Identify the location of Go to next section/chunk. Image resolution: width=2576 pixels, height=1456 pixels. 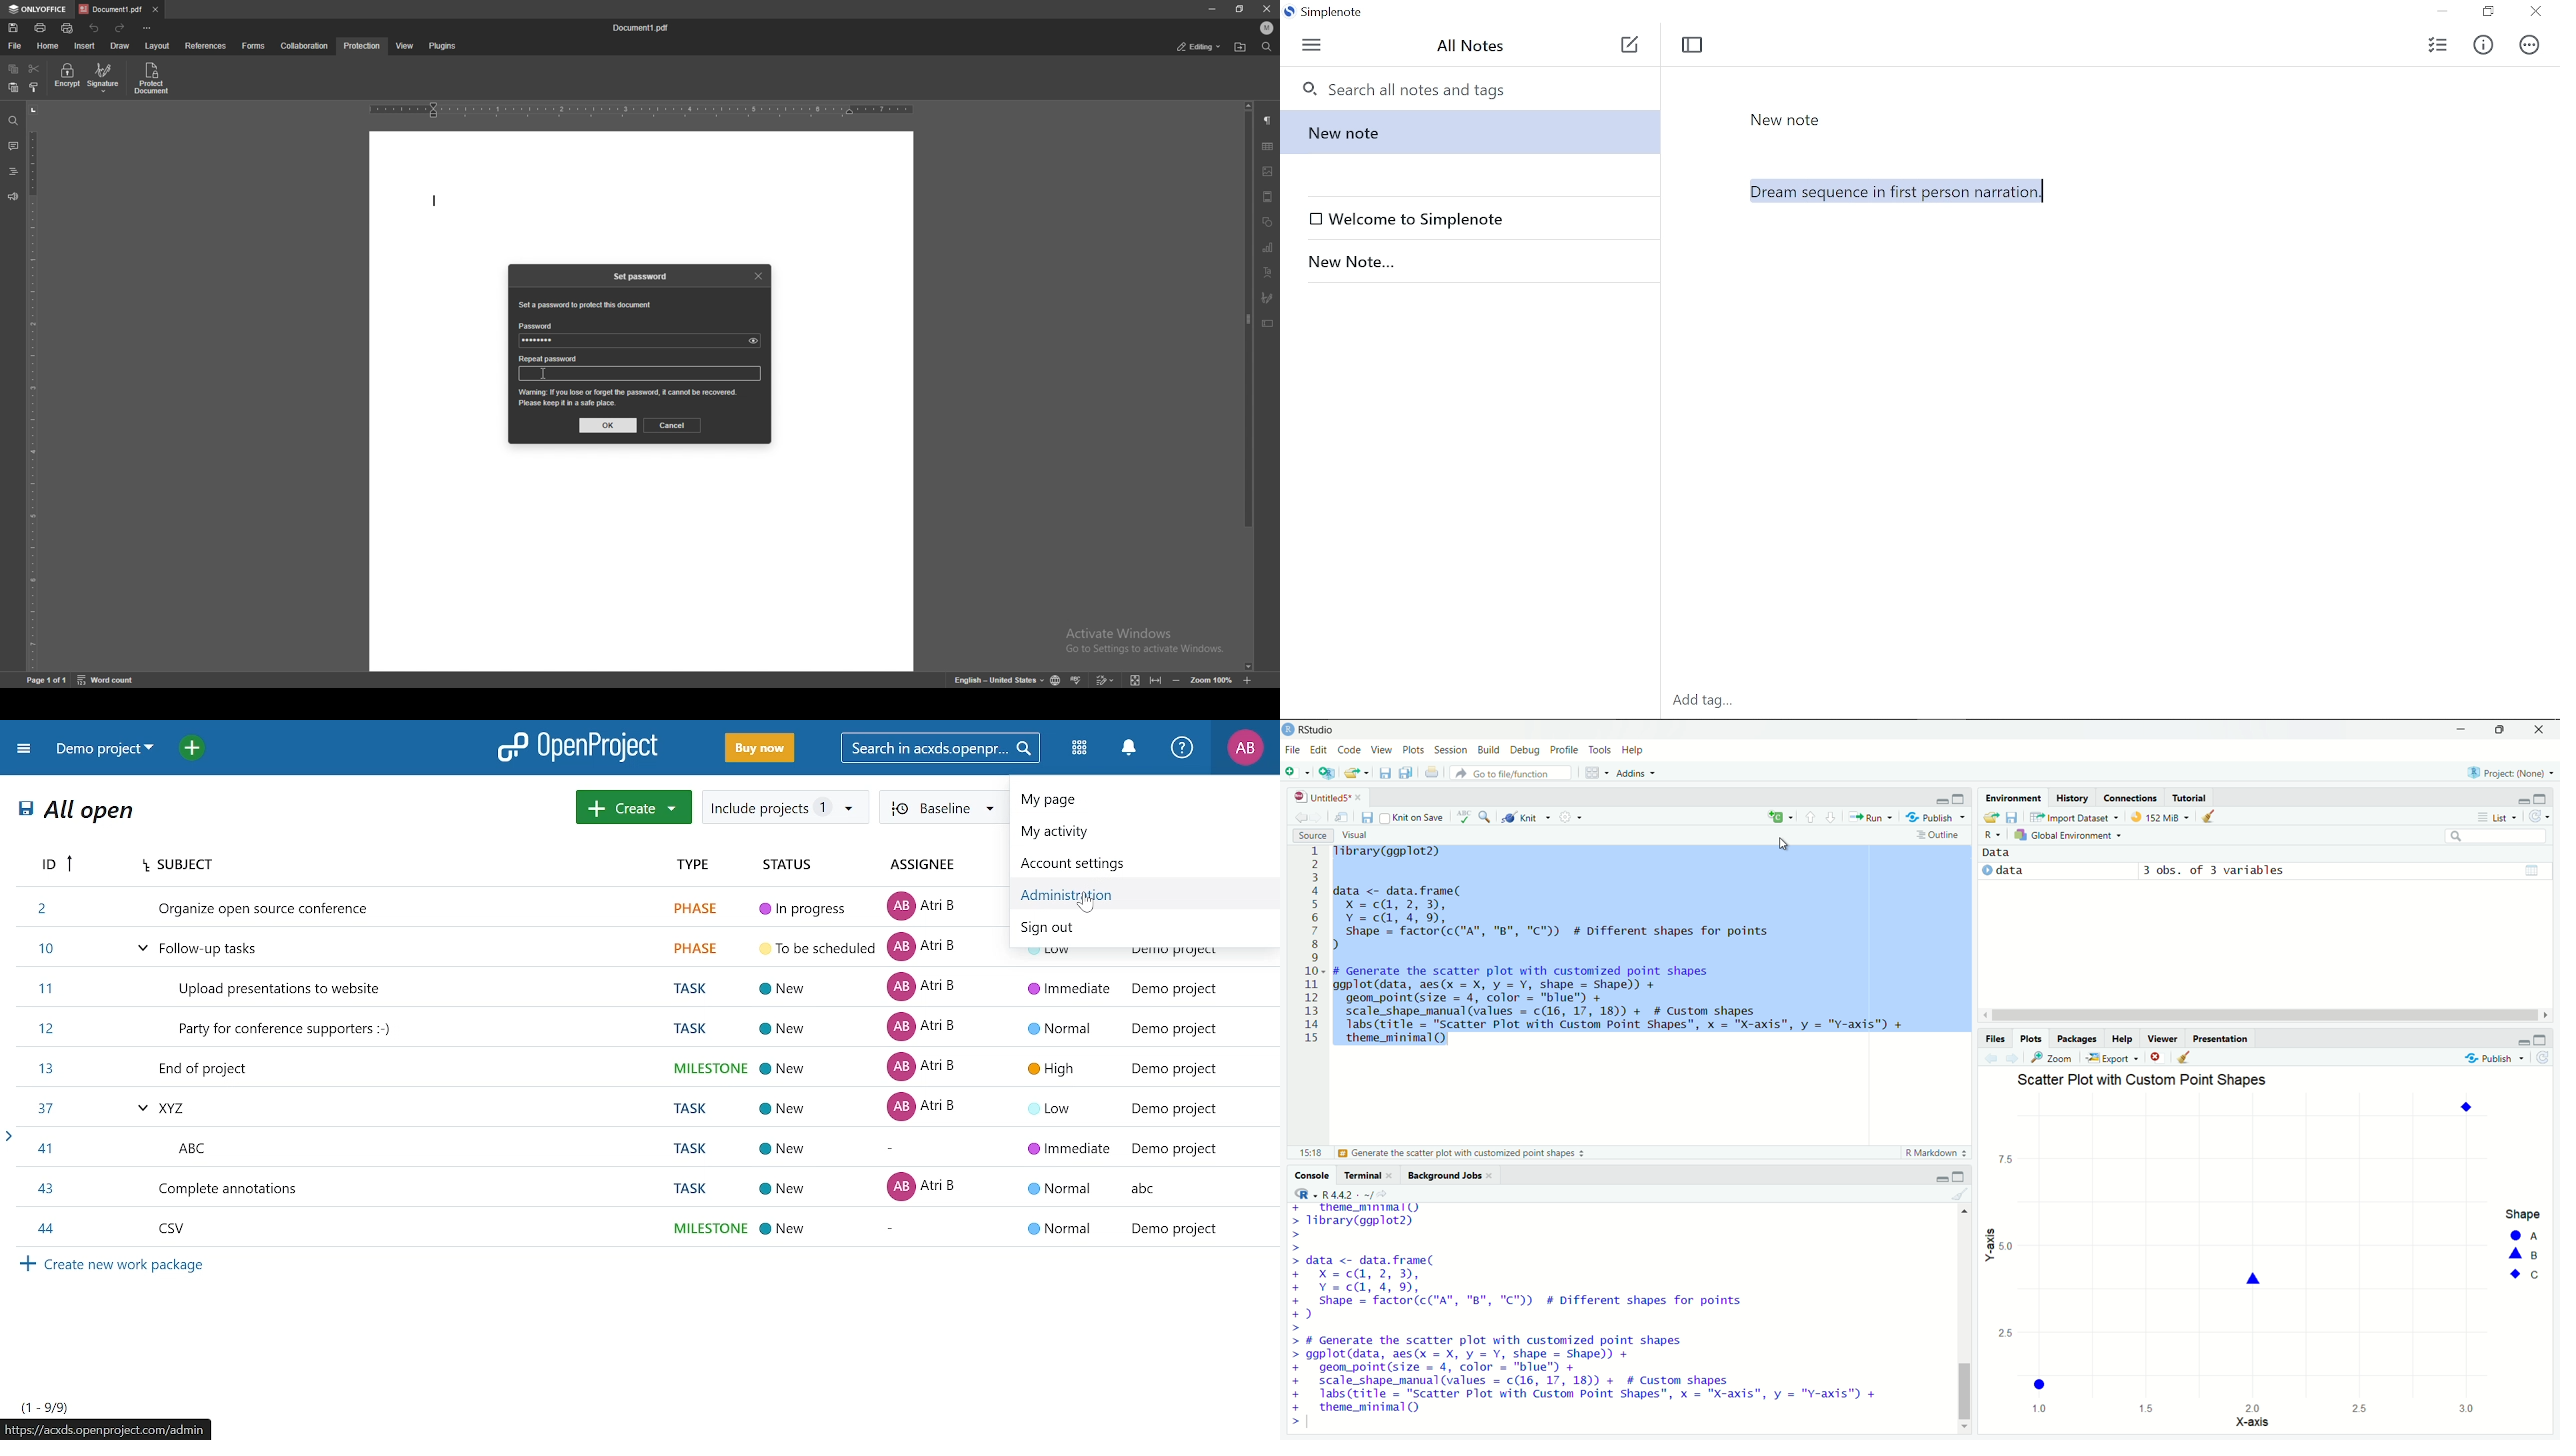
(1829, 816).